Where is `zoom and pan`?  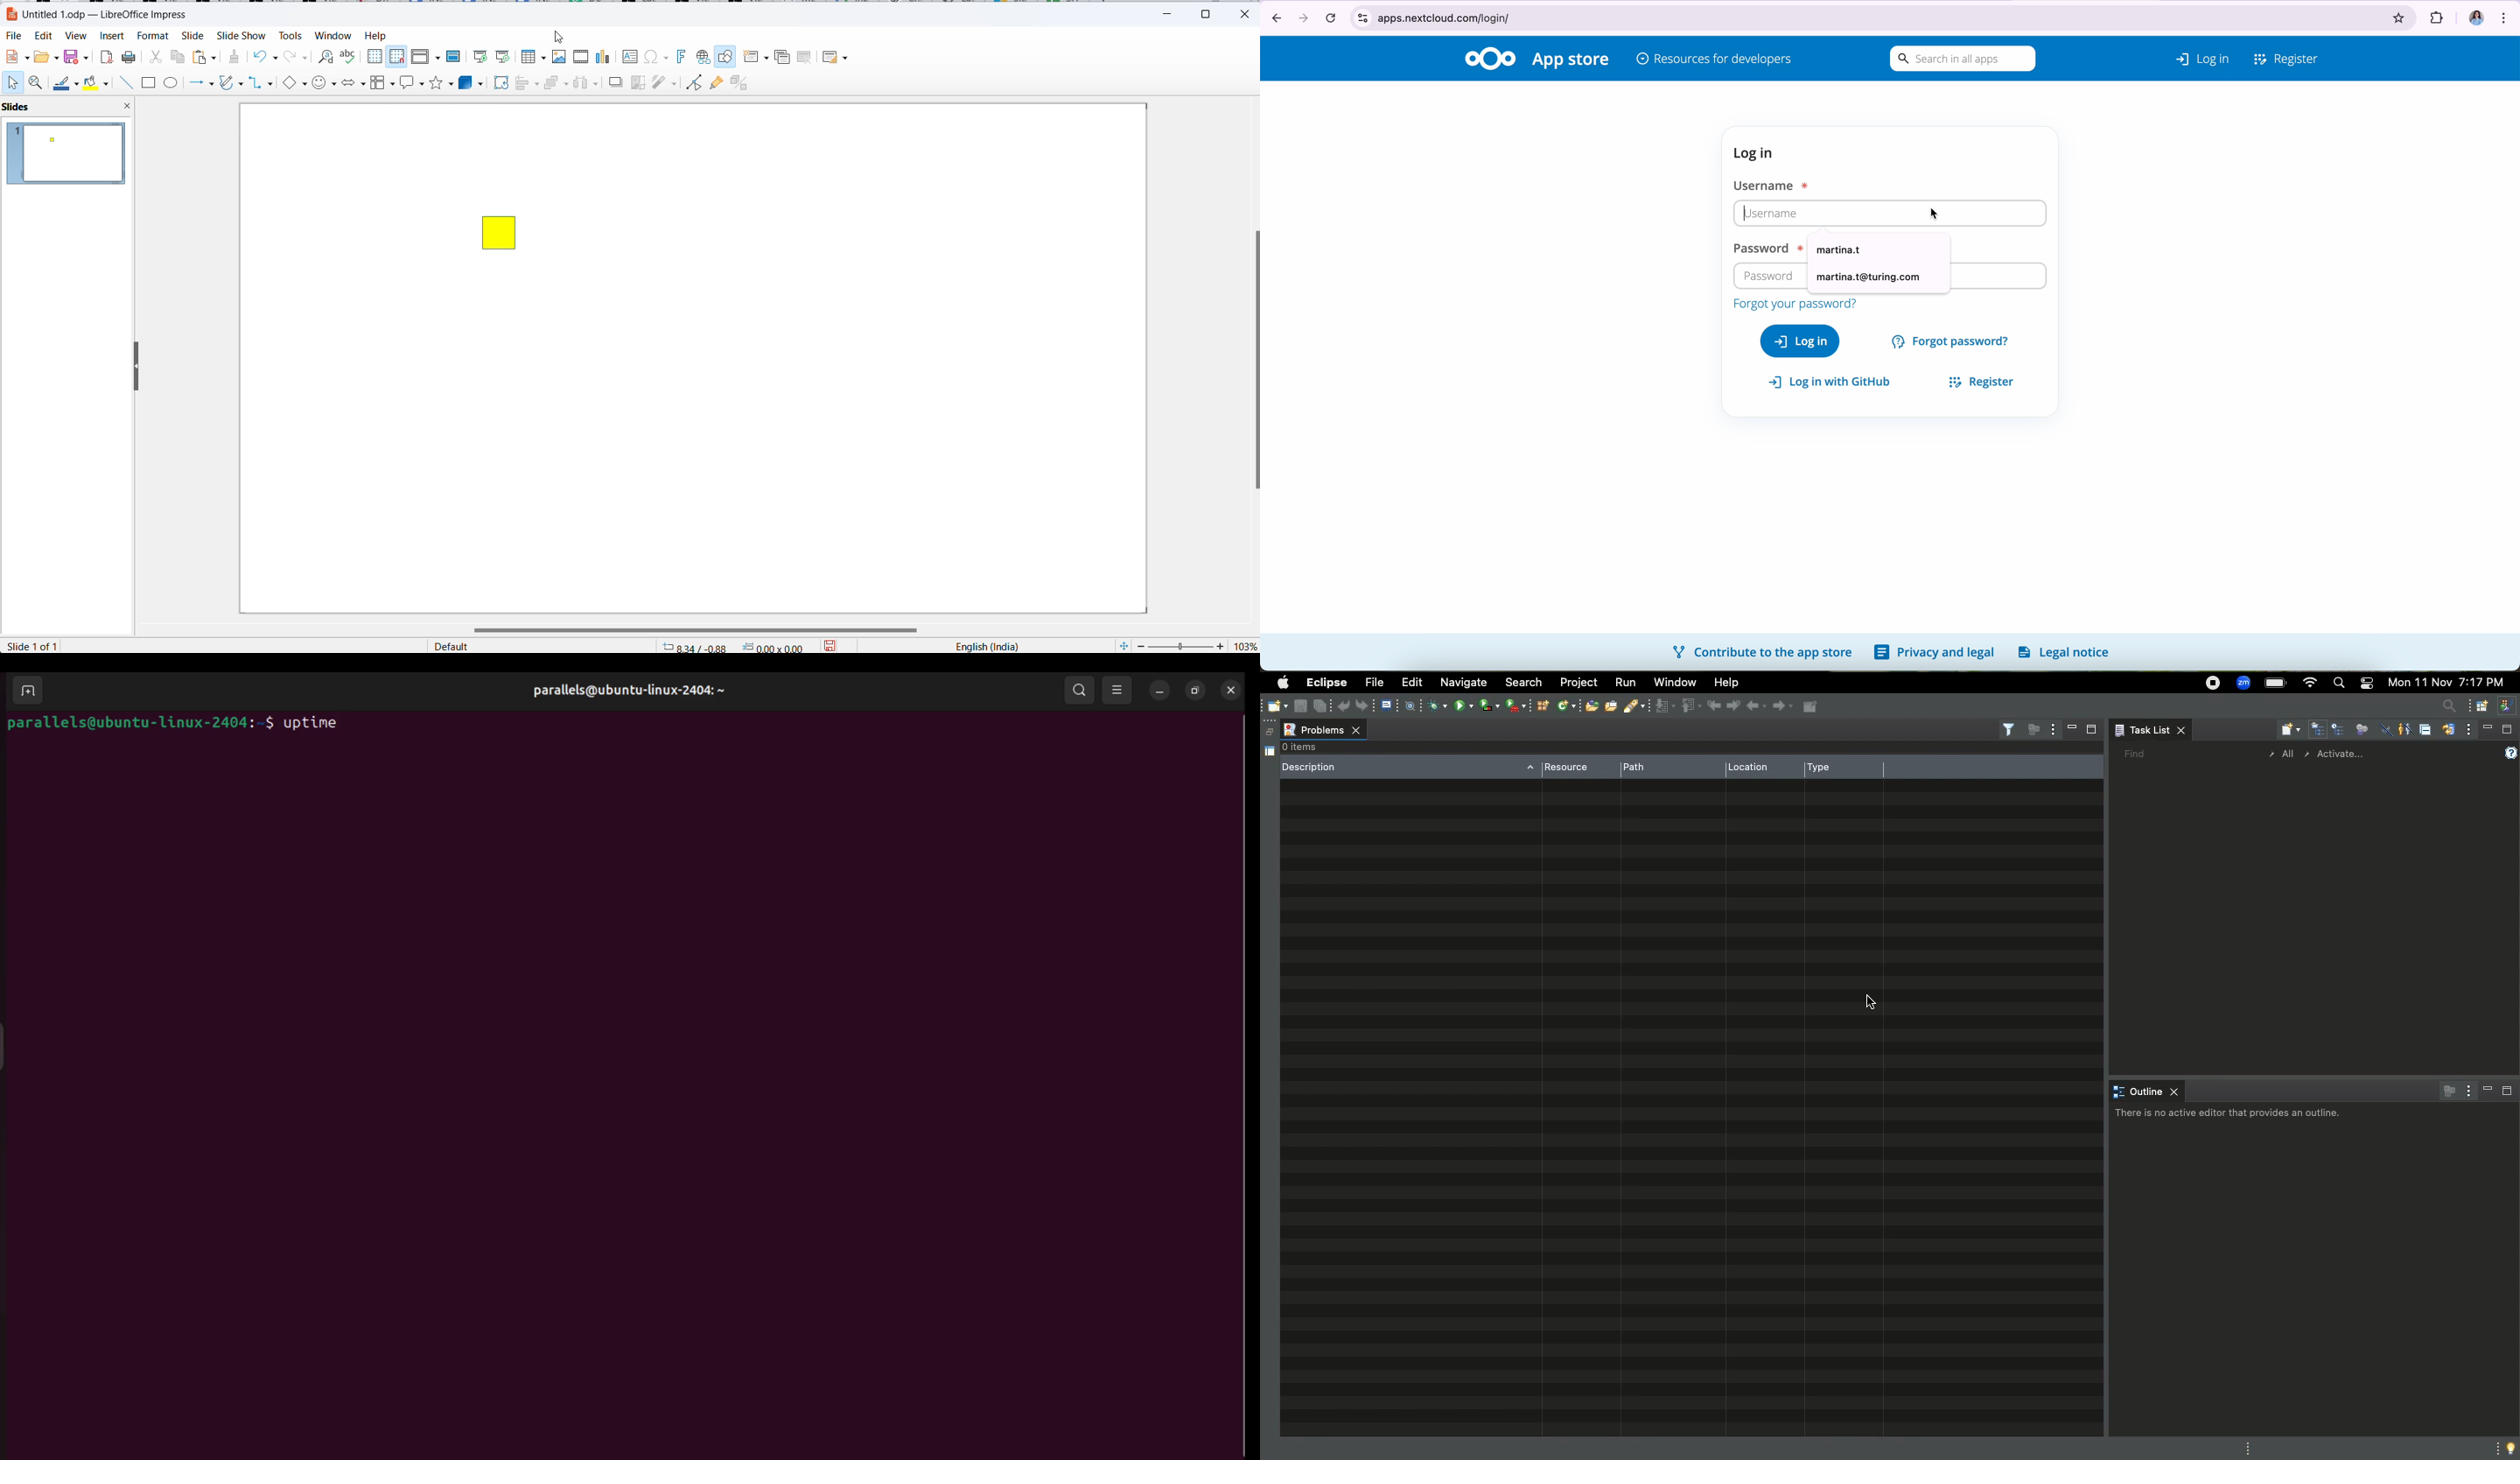
zoom and pan is located at coordinates (37, 84).